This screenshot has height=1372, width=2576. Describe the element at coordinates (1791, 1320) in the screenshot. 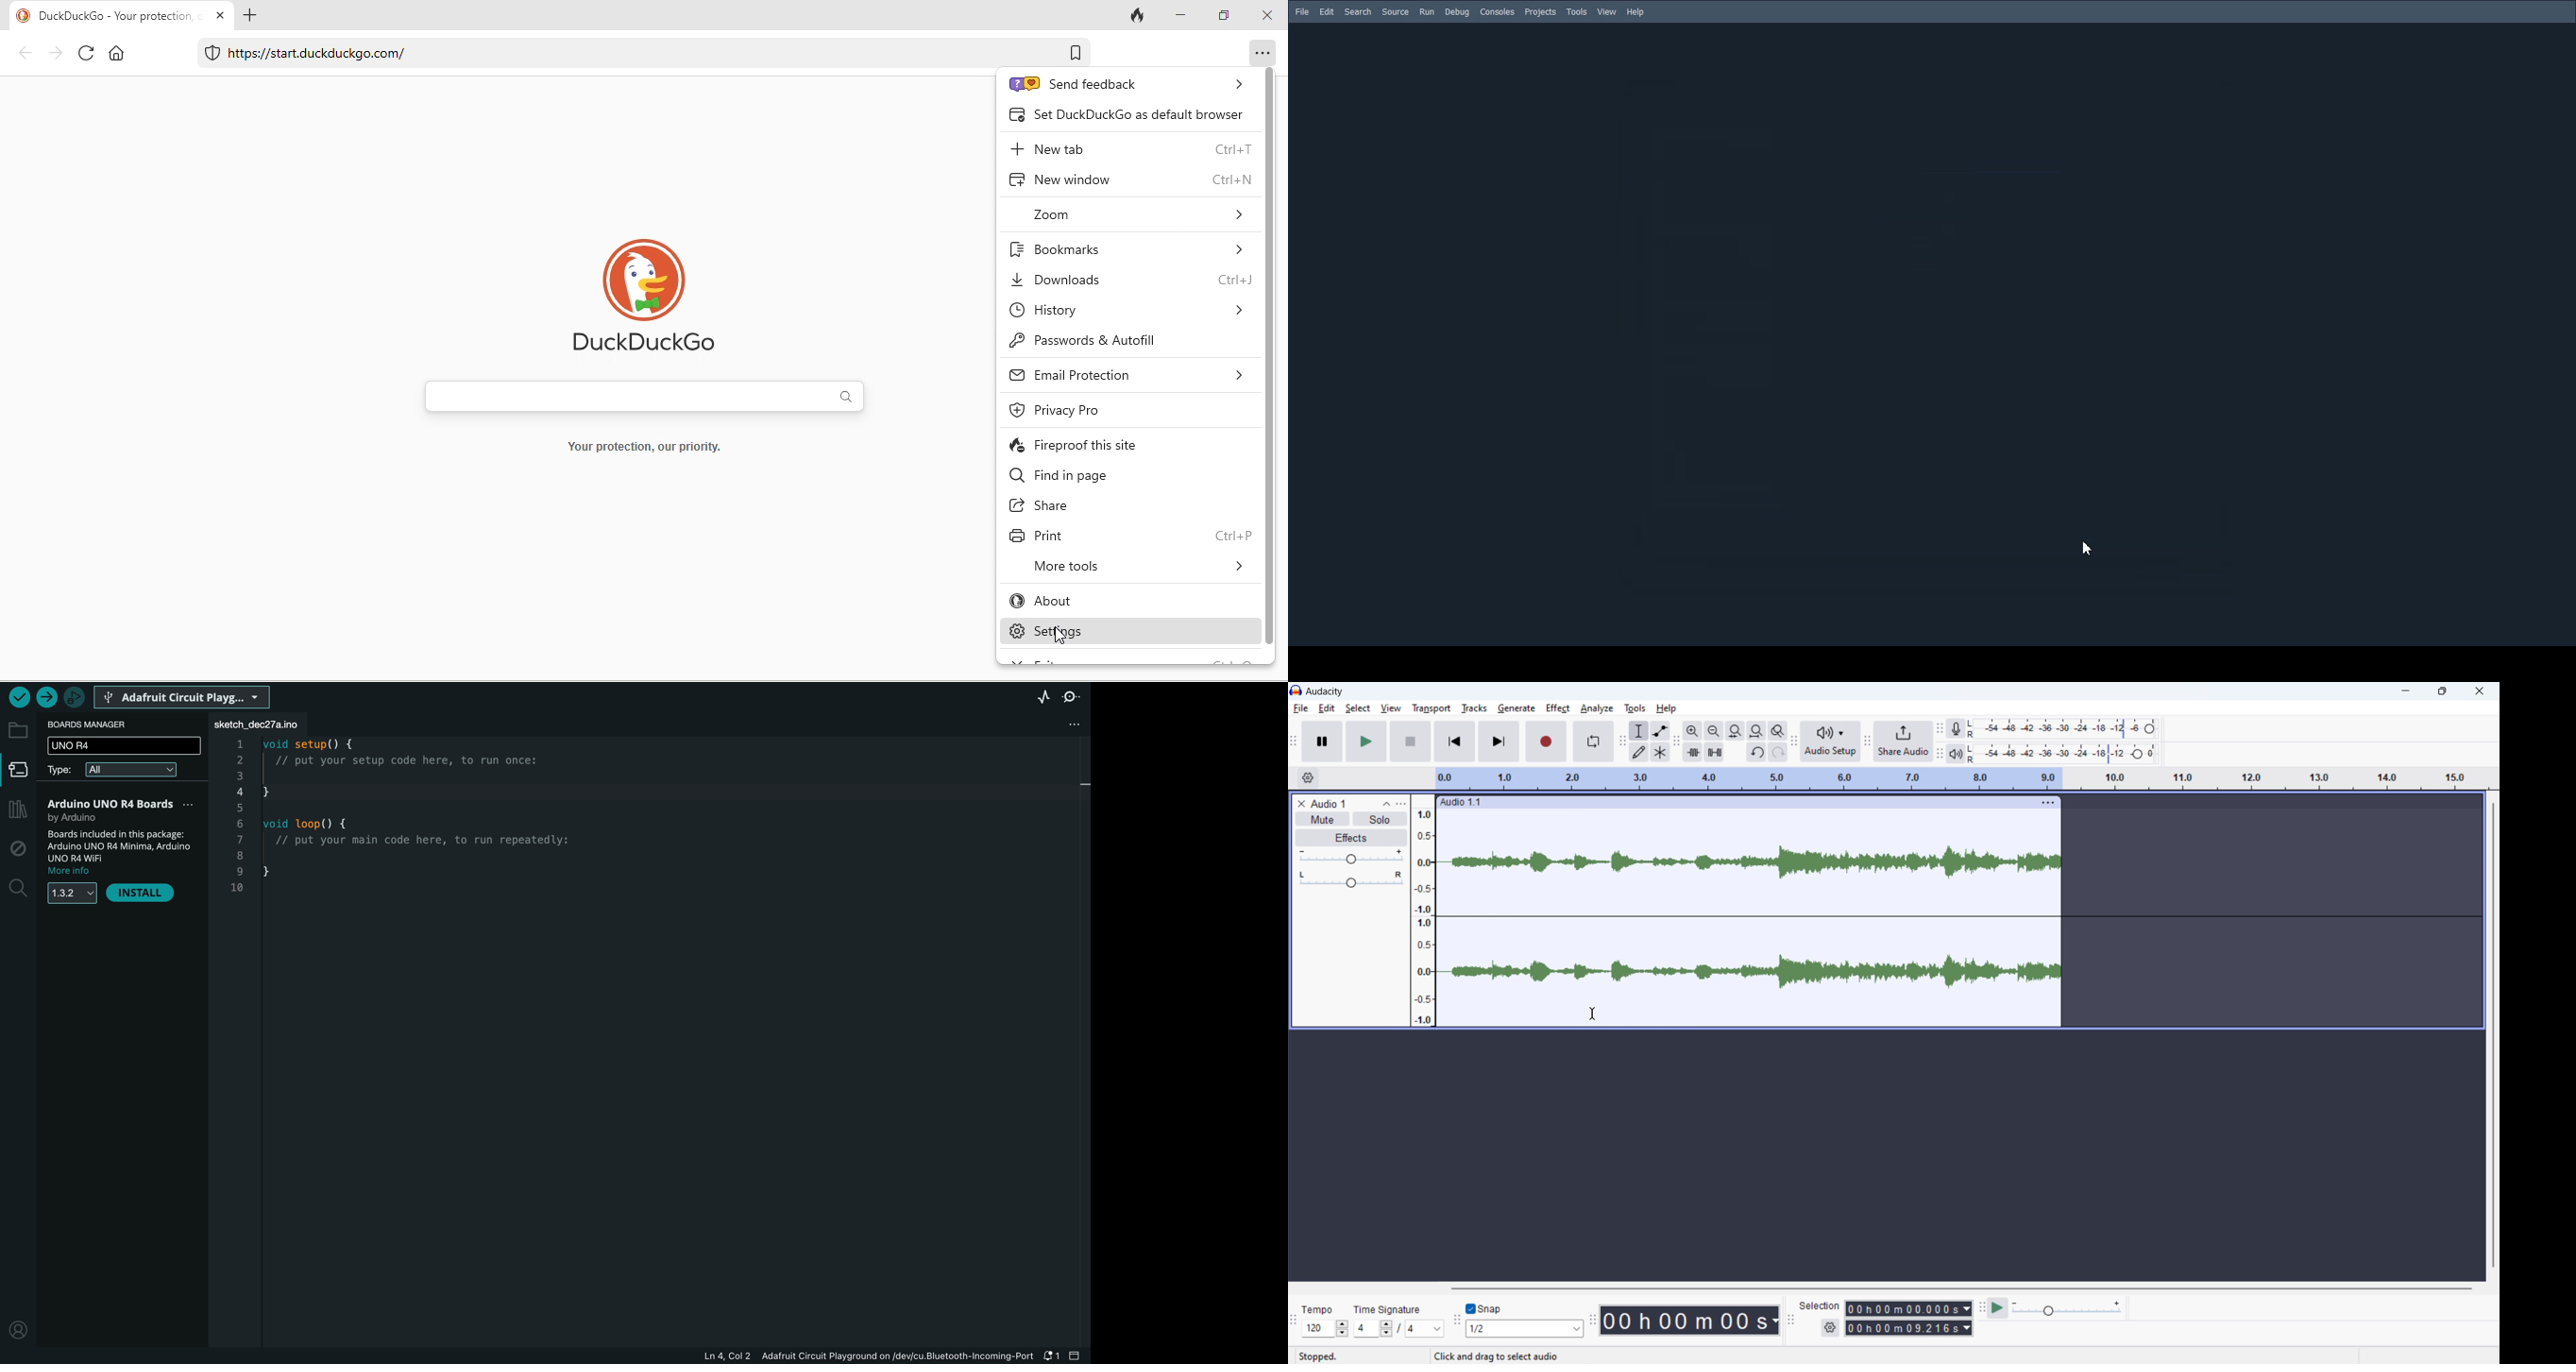

I see `selection toolbar` at that location.